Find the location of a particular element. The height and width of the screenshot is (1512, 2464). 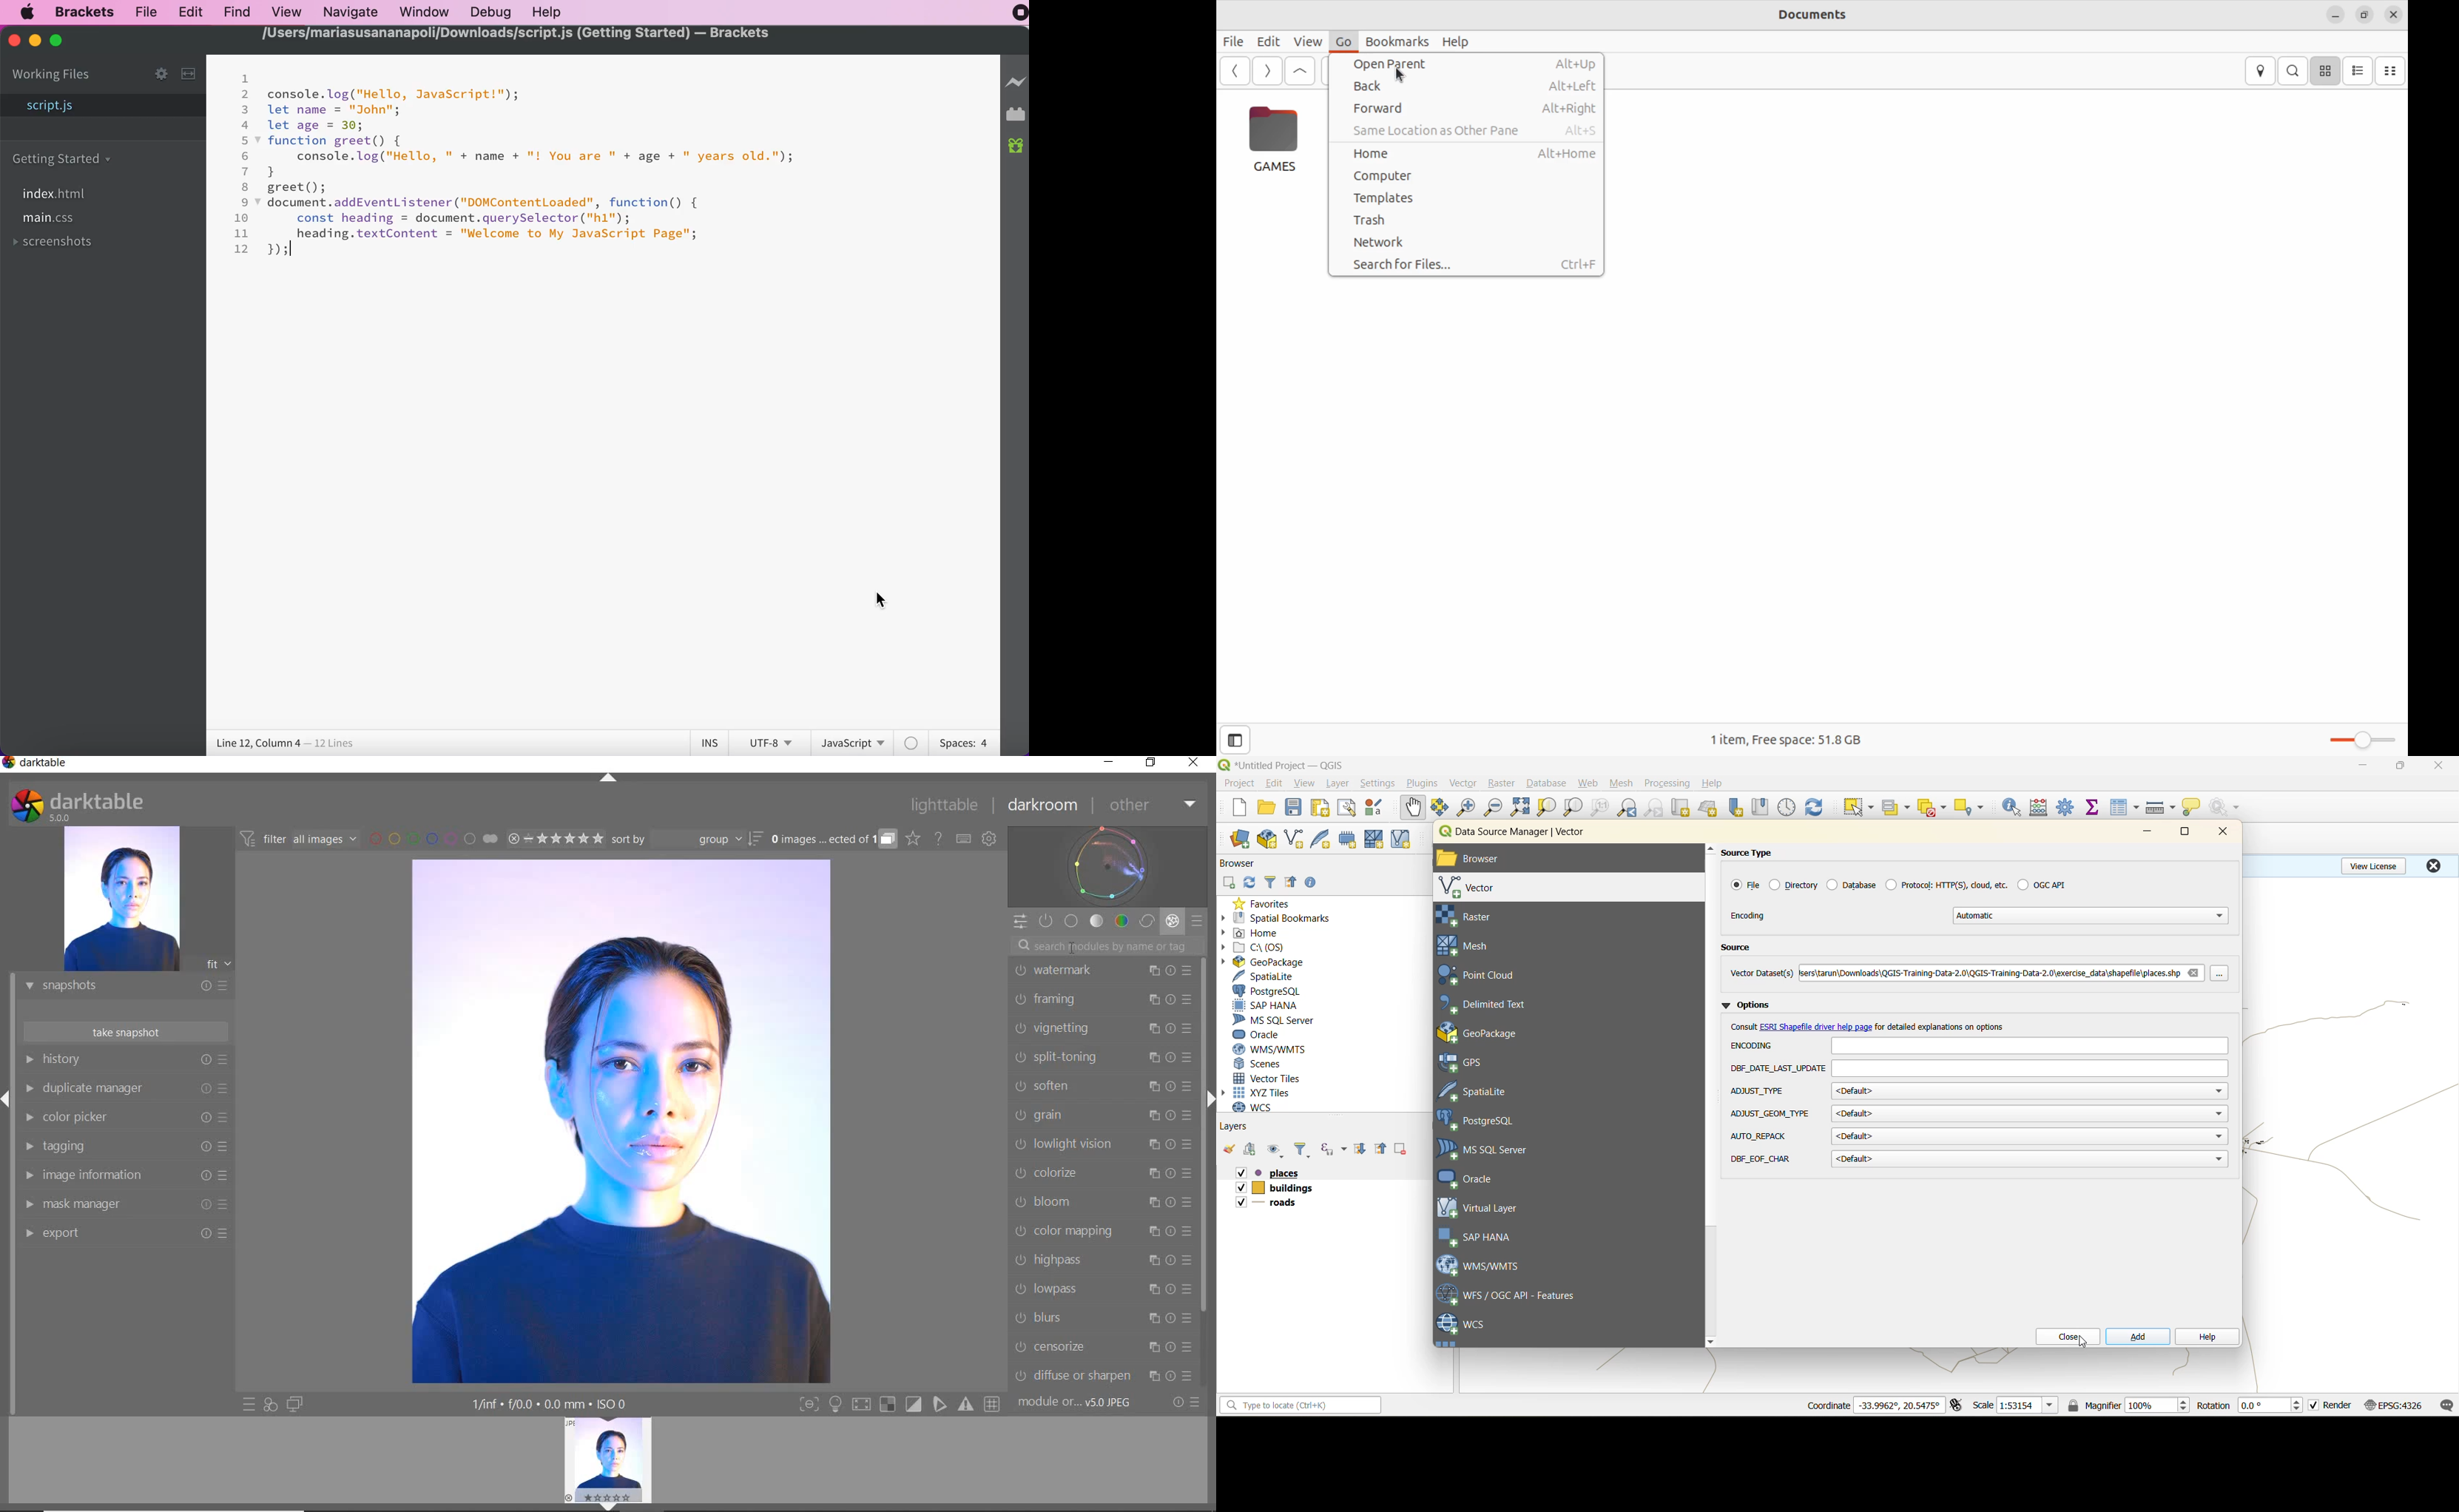

index.html is located at coordinates (59, 194).